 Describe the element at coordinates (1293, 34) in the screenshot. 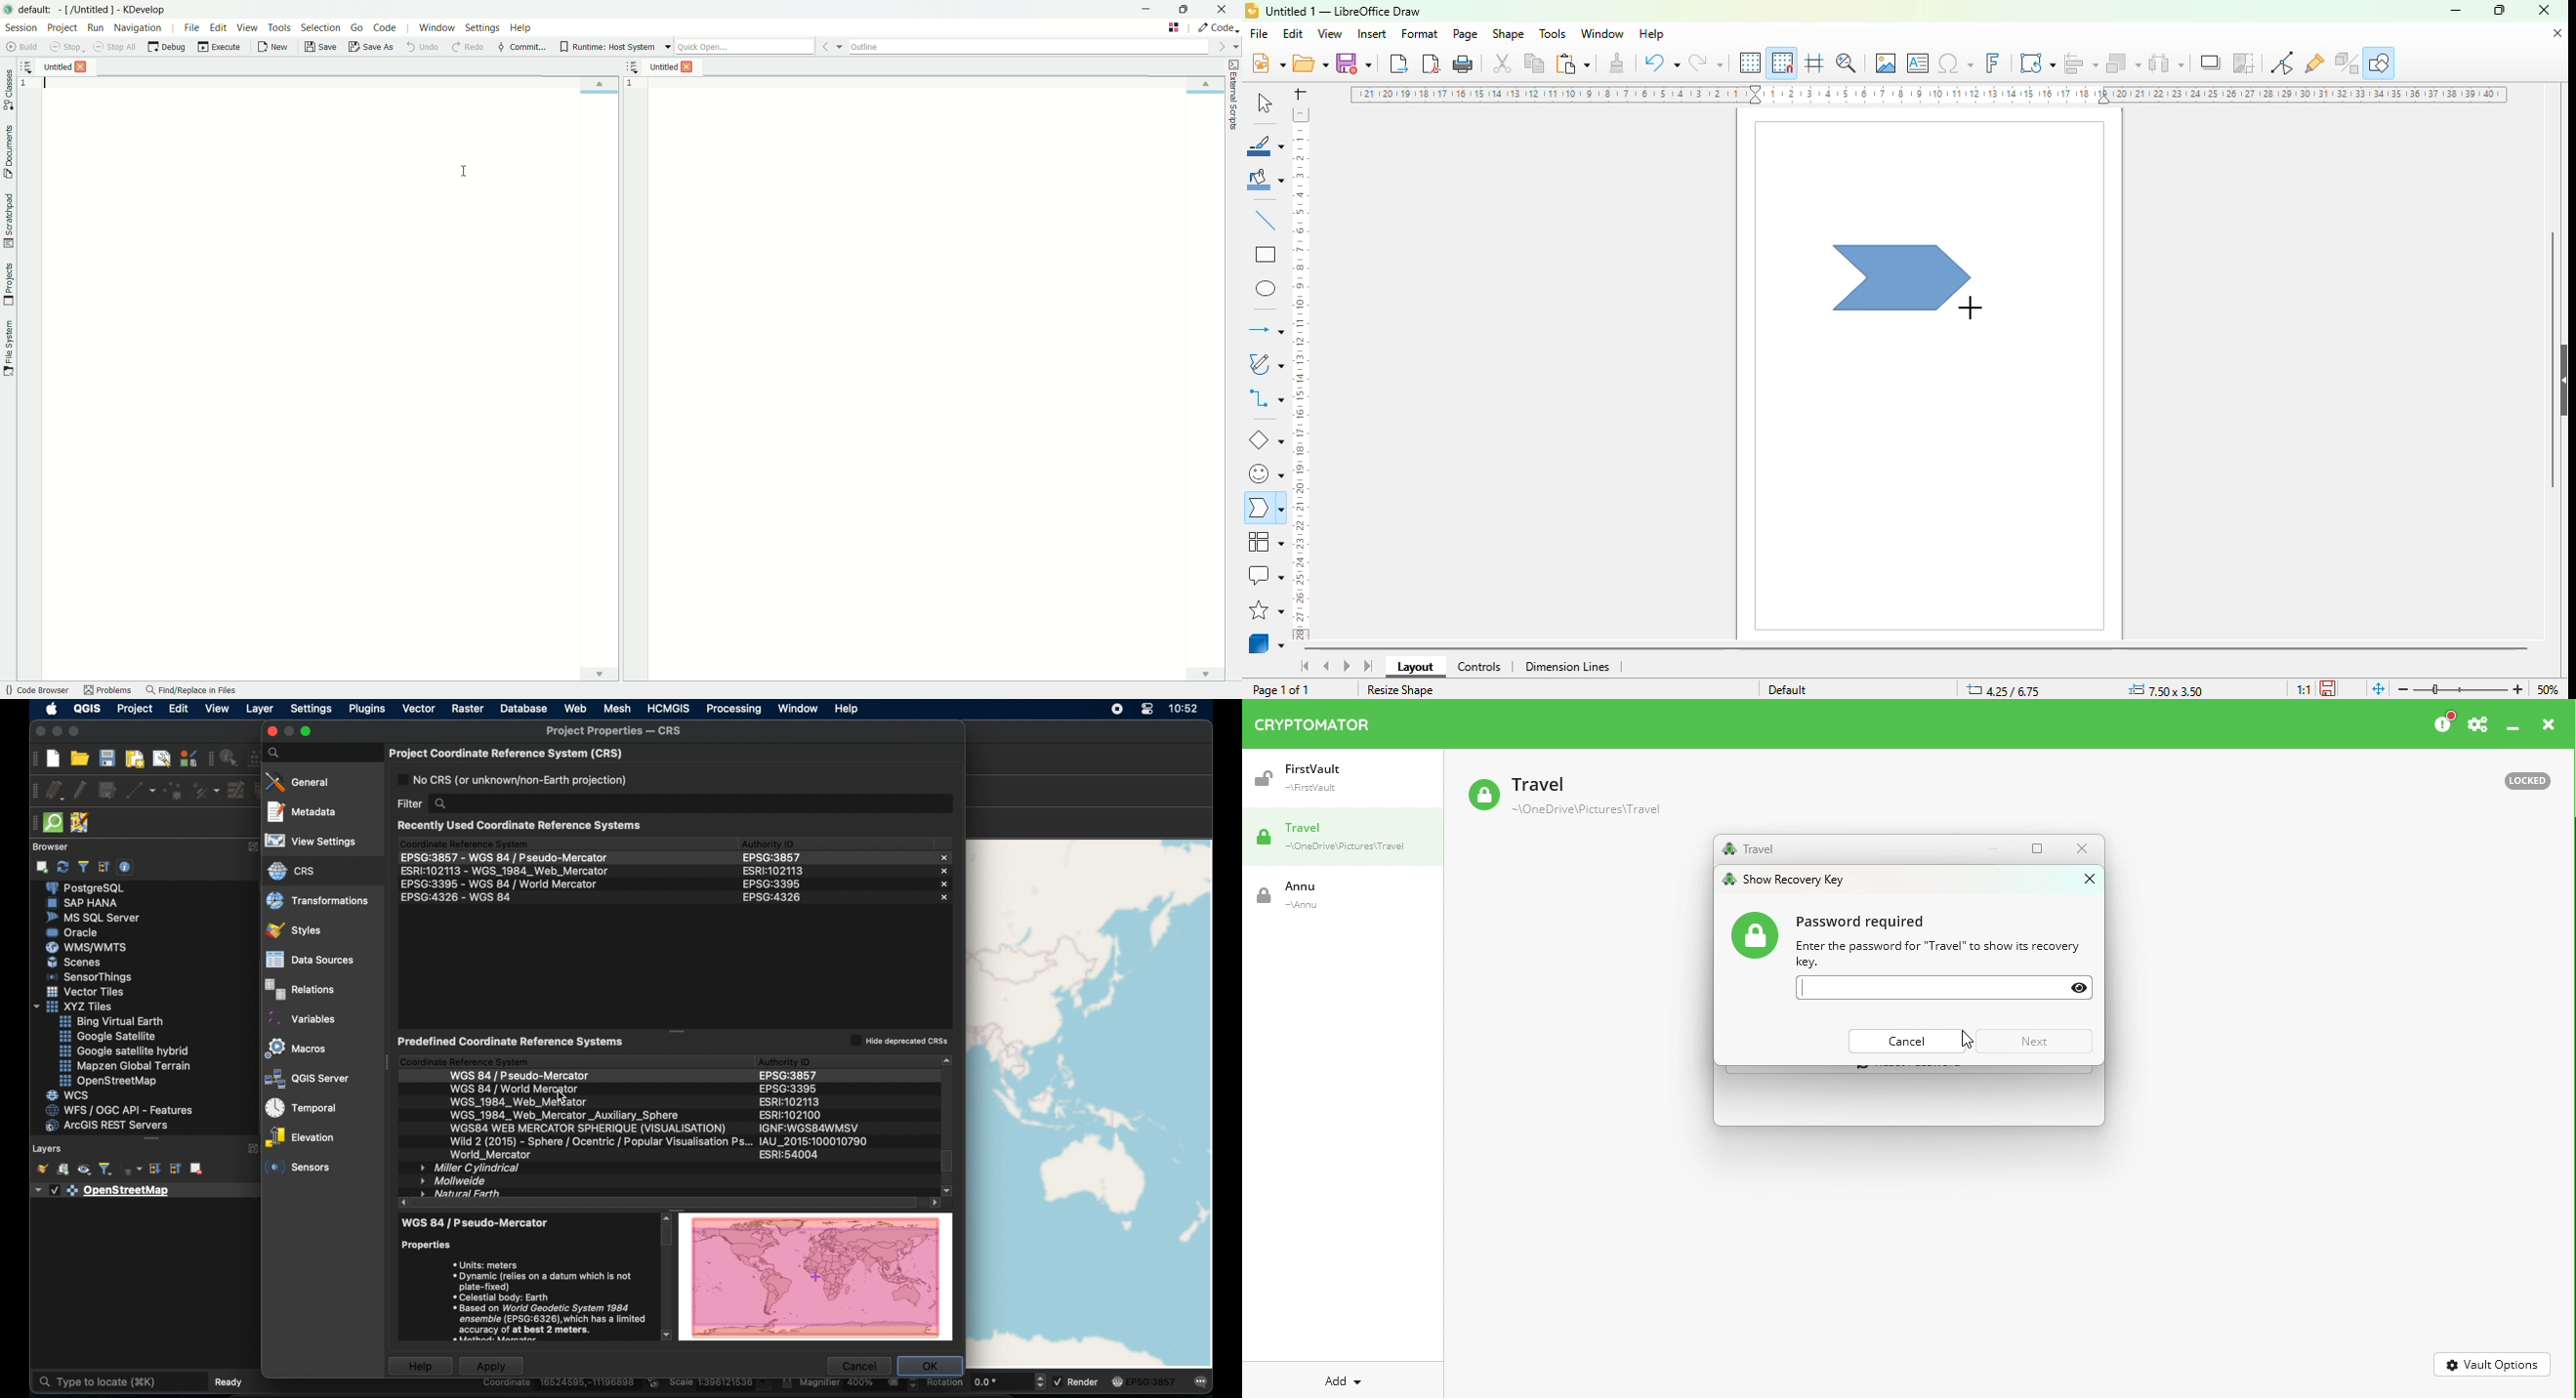

I see `edit` at that location.